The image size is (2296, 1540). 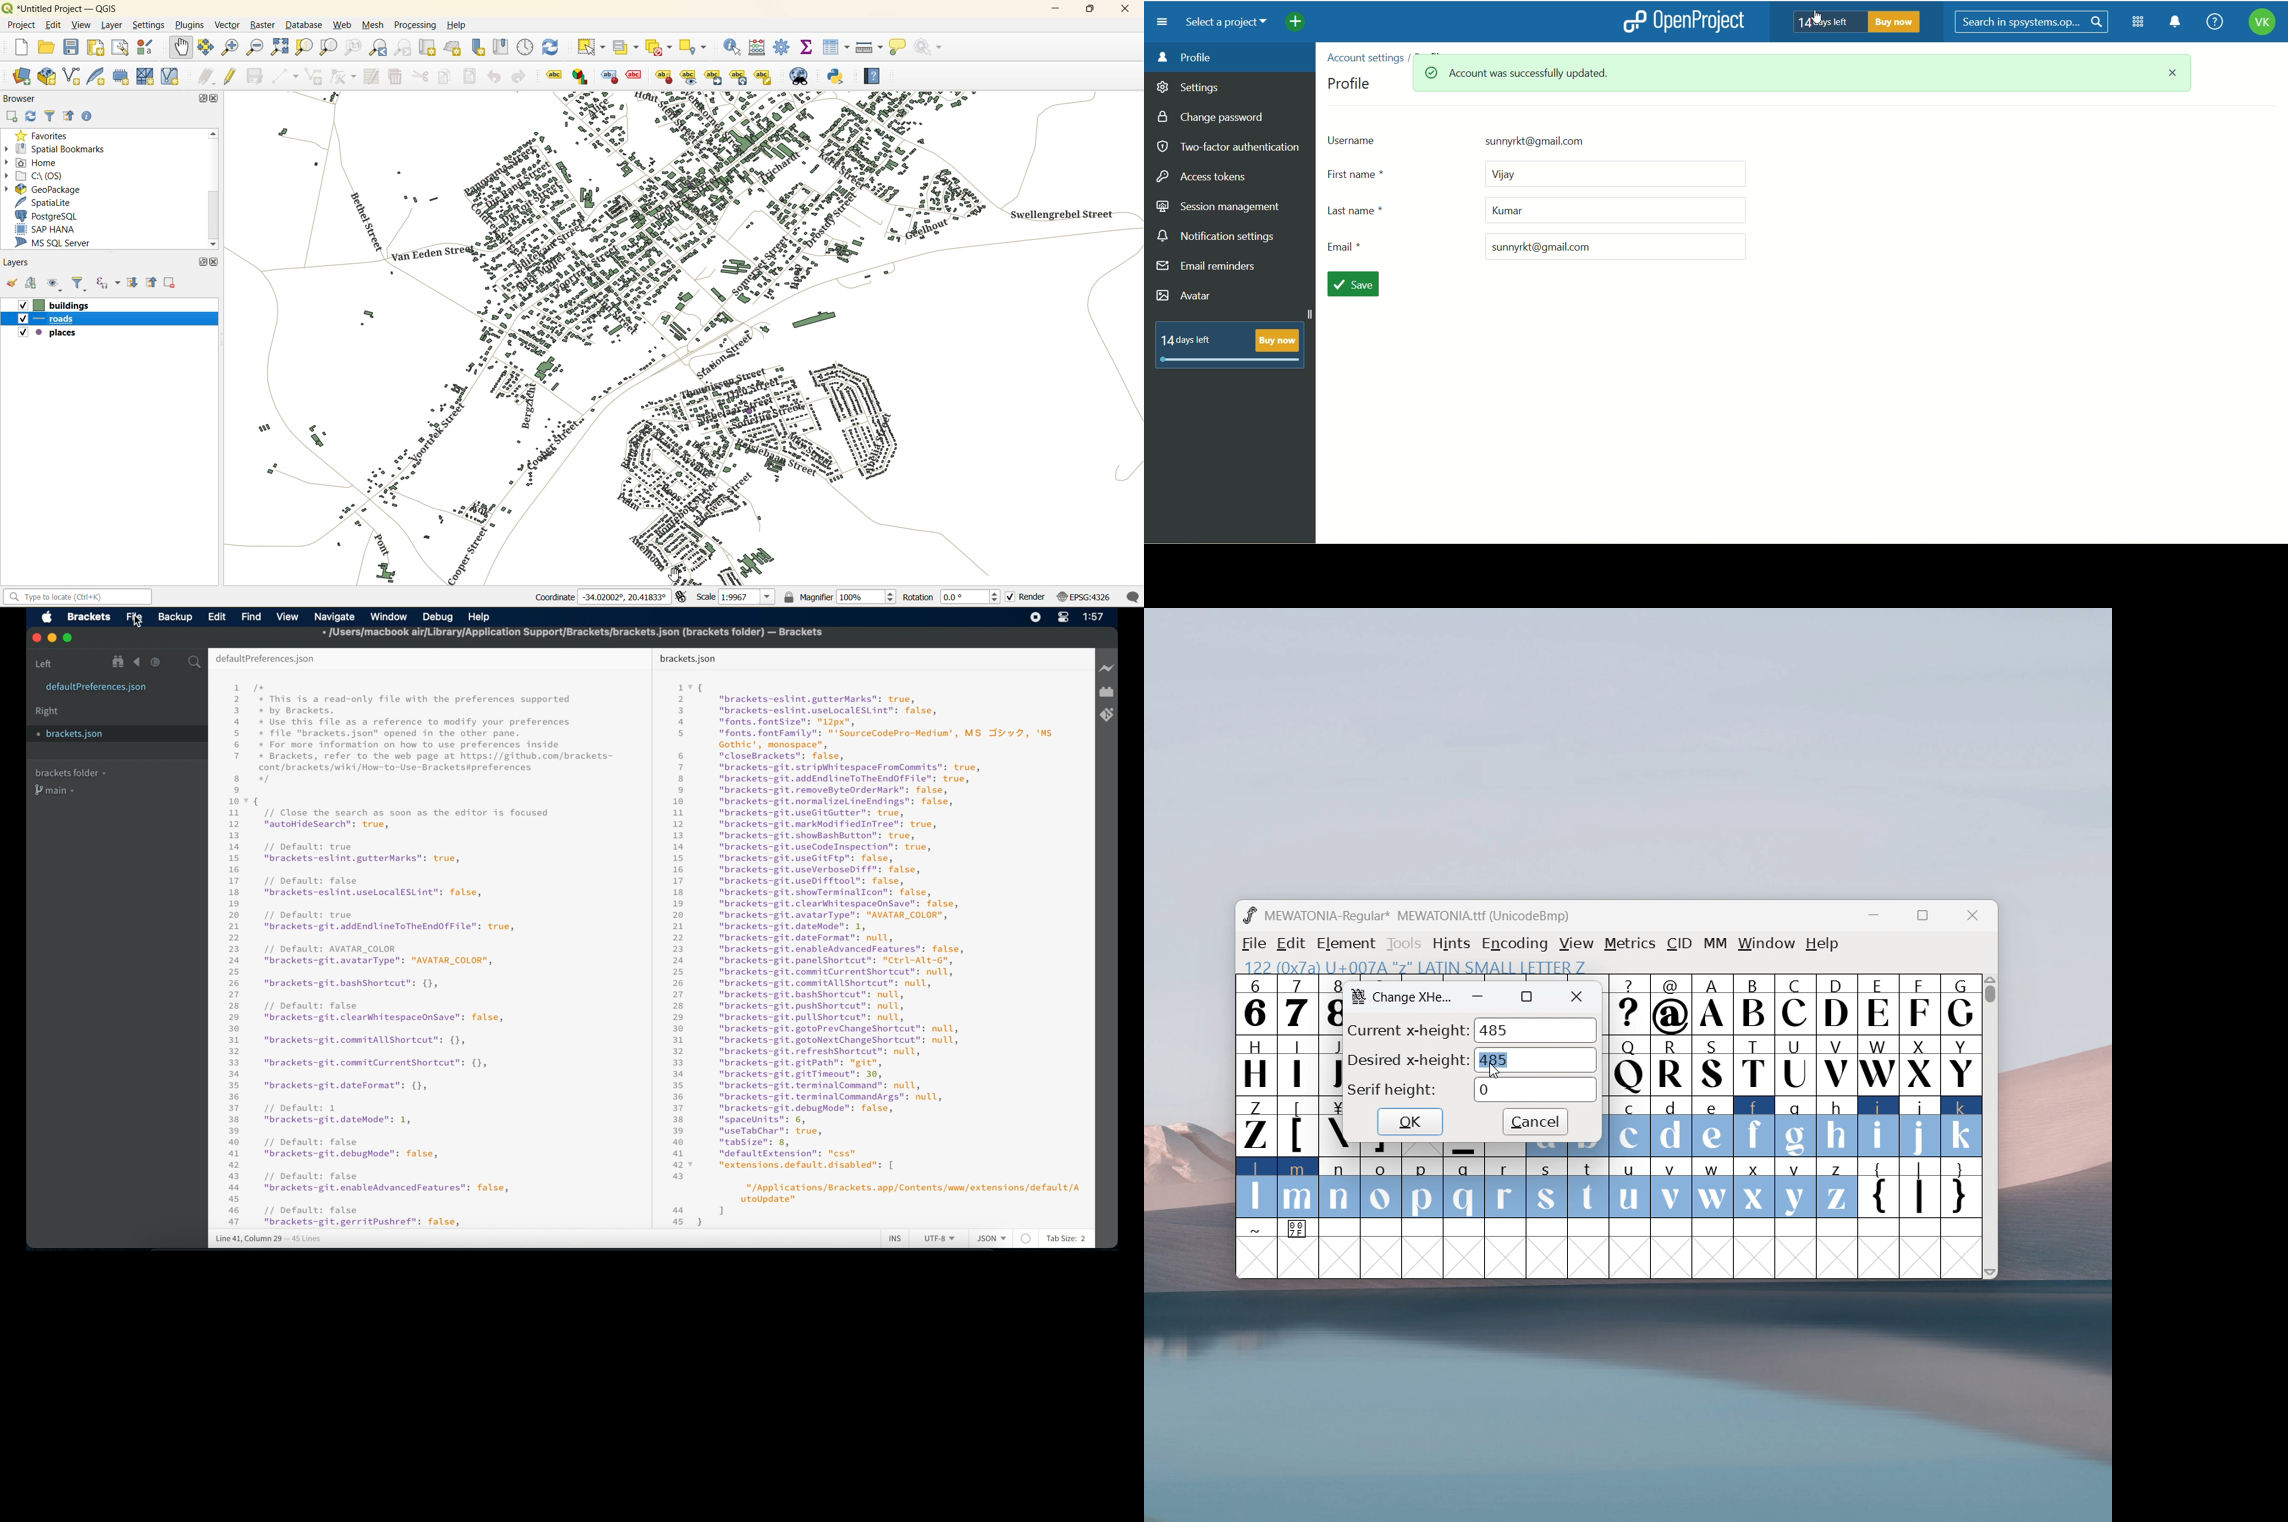 I want to click on close, so click(x=1122, y=10).